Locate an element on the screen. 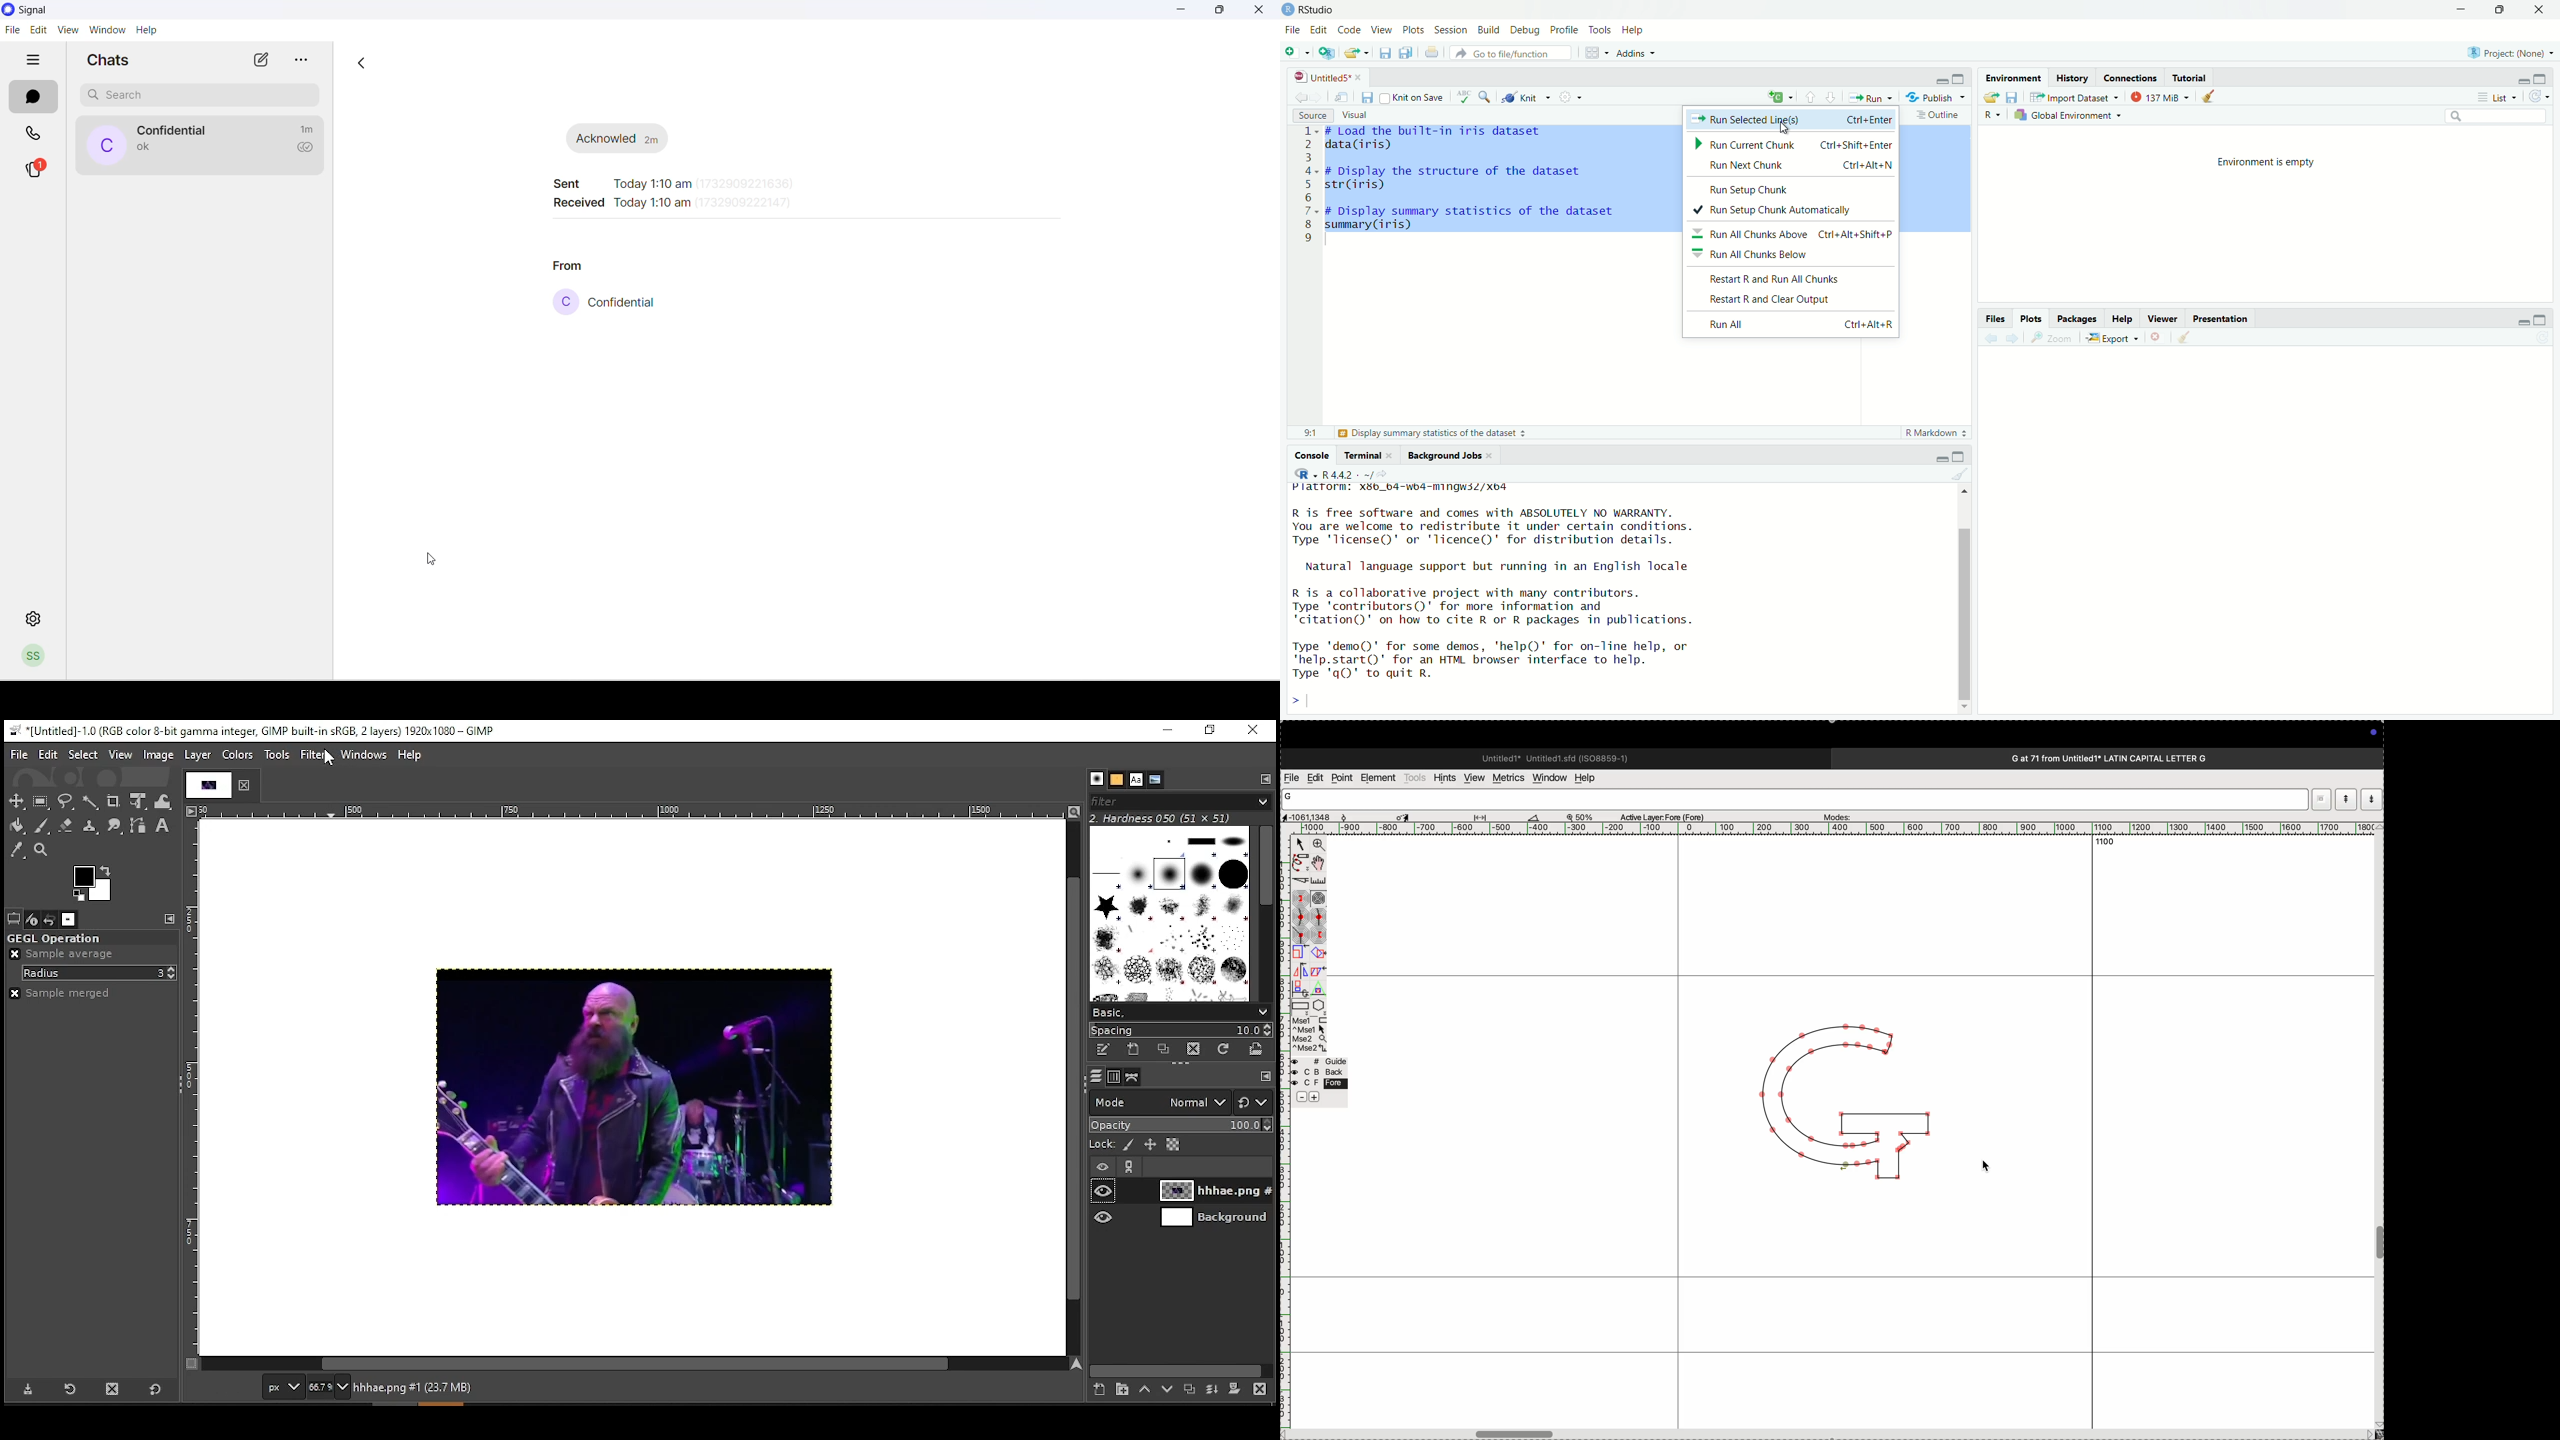 The width and height of the screenshot is (2576, 1456). Save current file is located at coordinates (1385, 53).